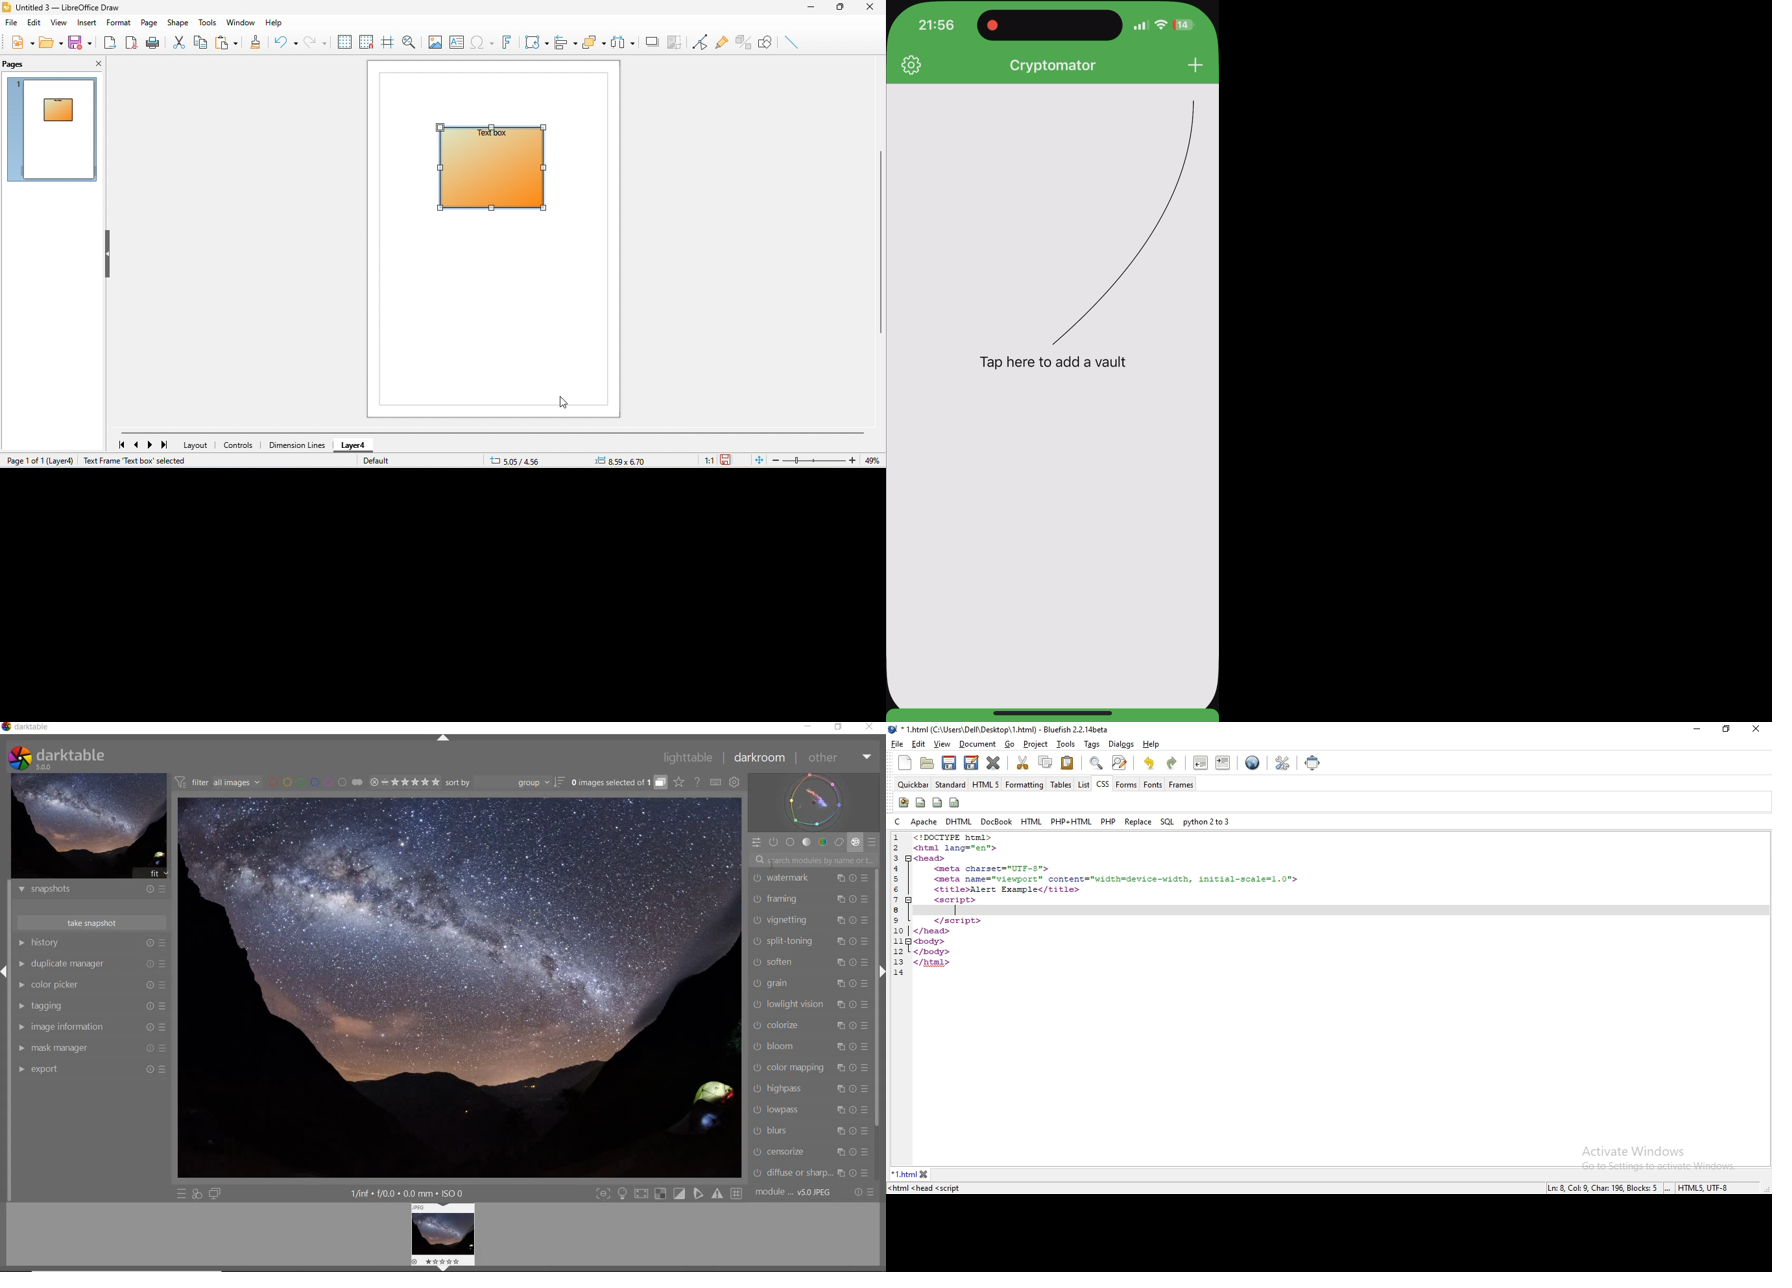 The width and height of the screenshot is (1792, 1288). Describe the element at coordinates (681, 1196) in the screenshot. I see `toggle clipping indication` at that location.